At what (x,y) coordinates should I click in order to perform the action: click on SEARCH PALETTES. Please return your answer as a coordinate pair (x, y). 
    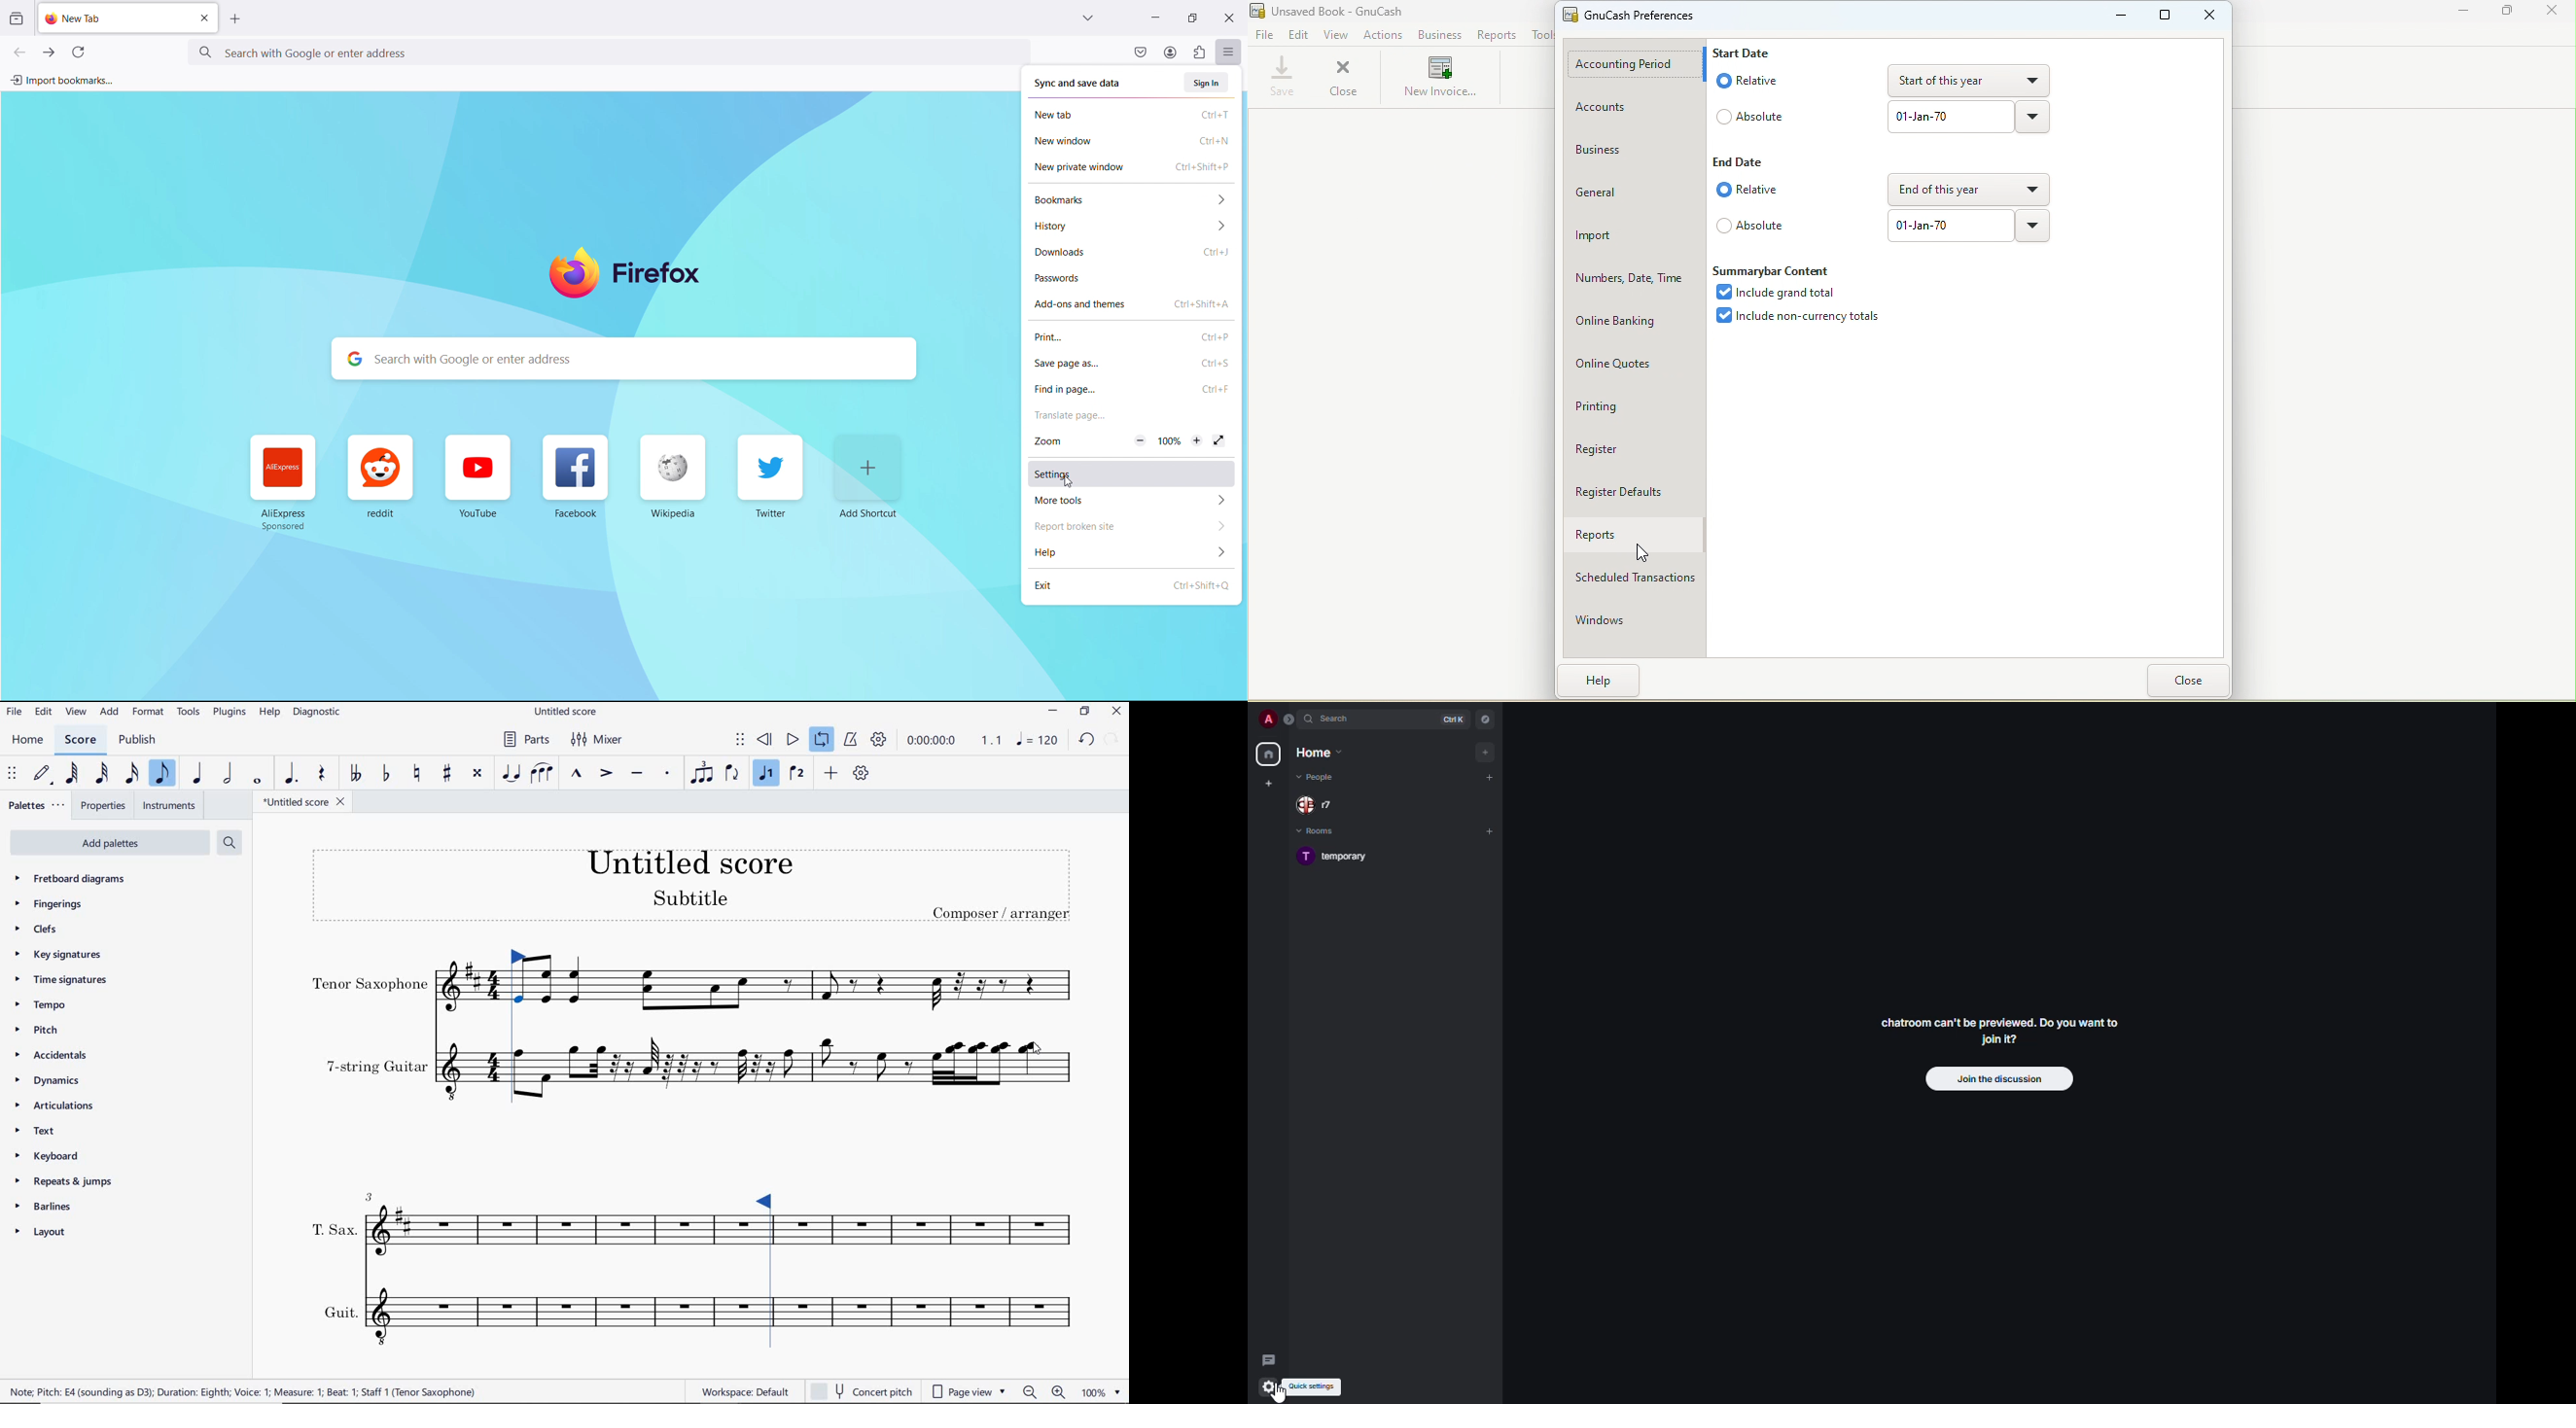
    Looking at the image, I should click on (229, 842).